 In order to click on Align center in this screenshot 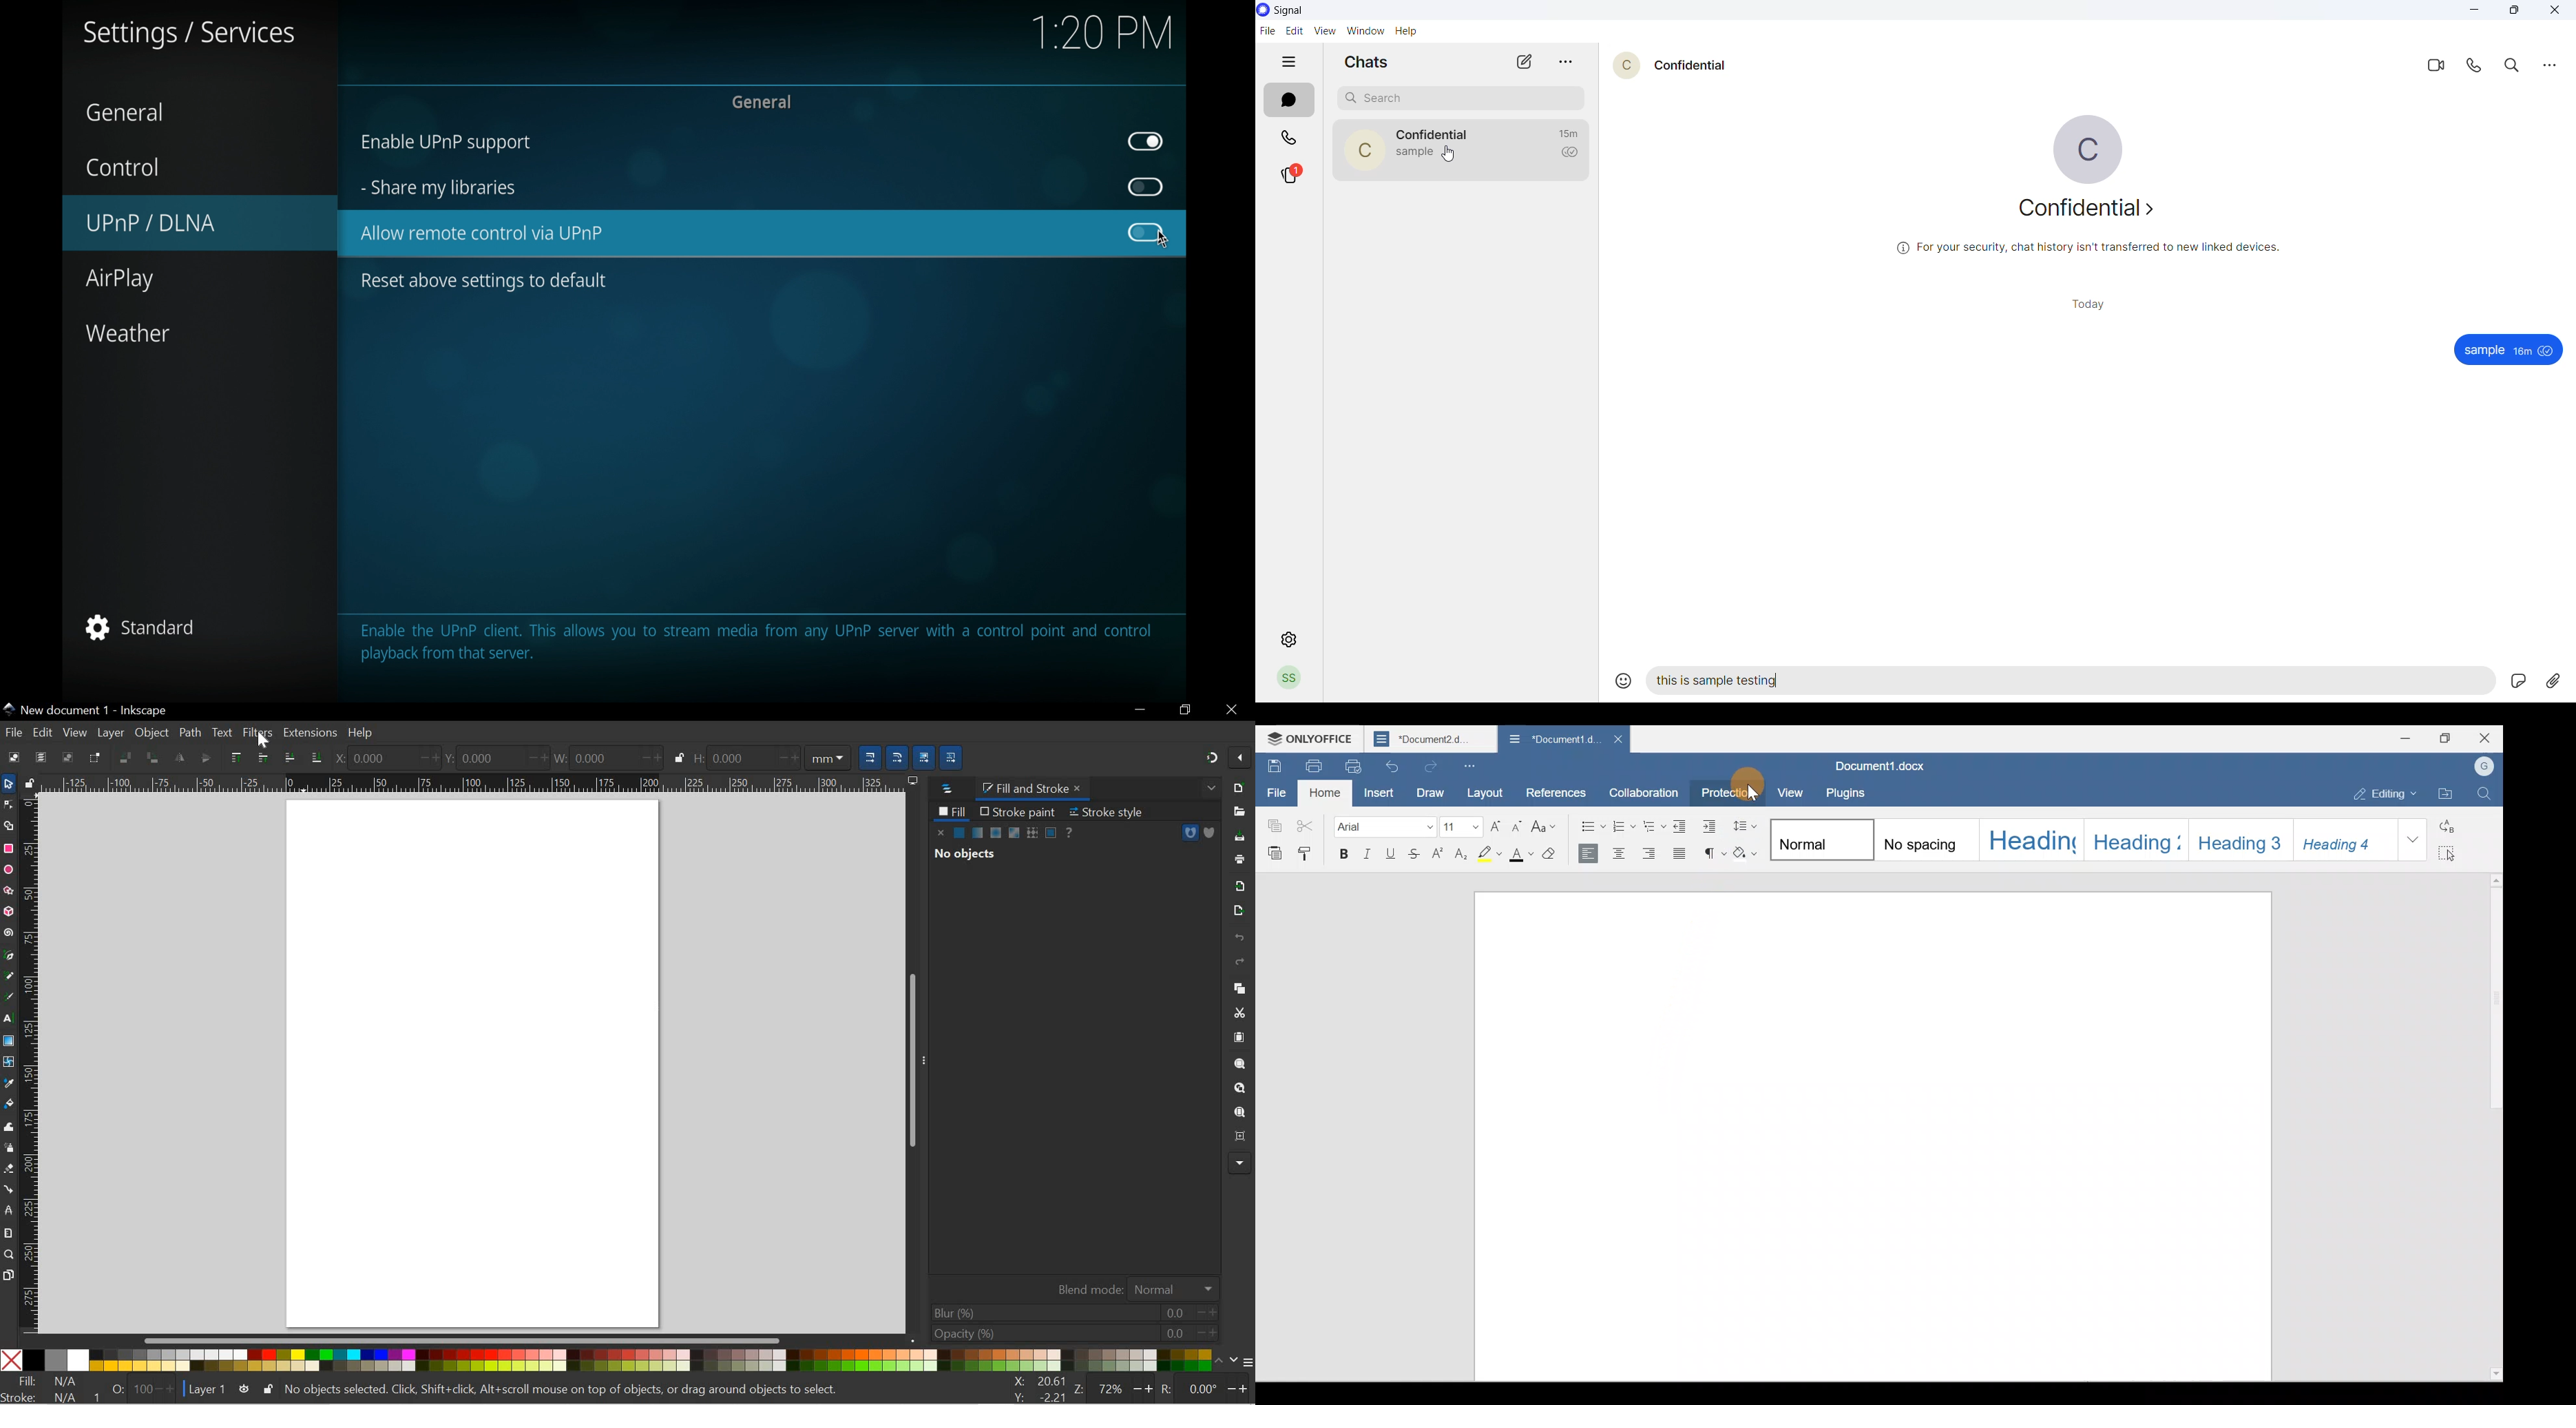, I will do `click(1621, 854)`.